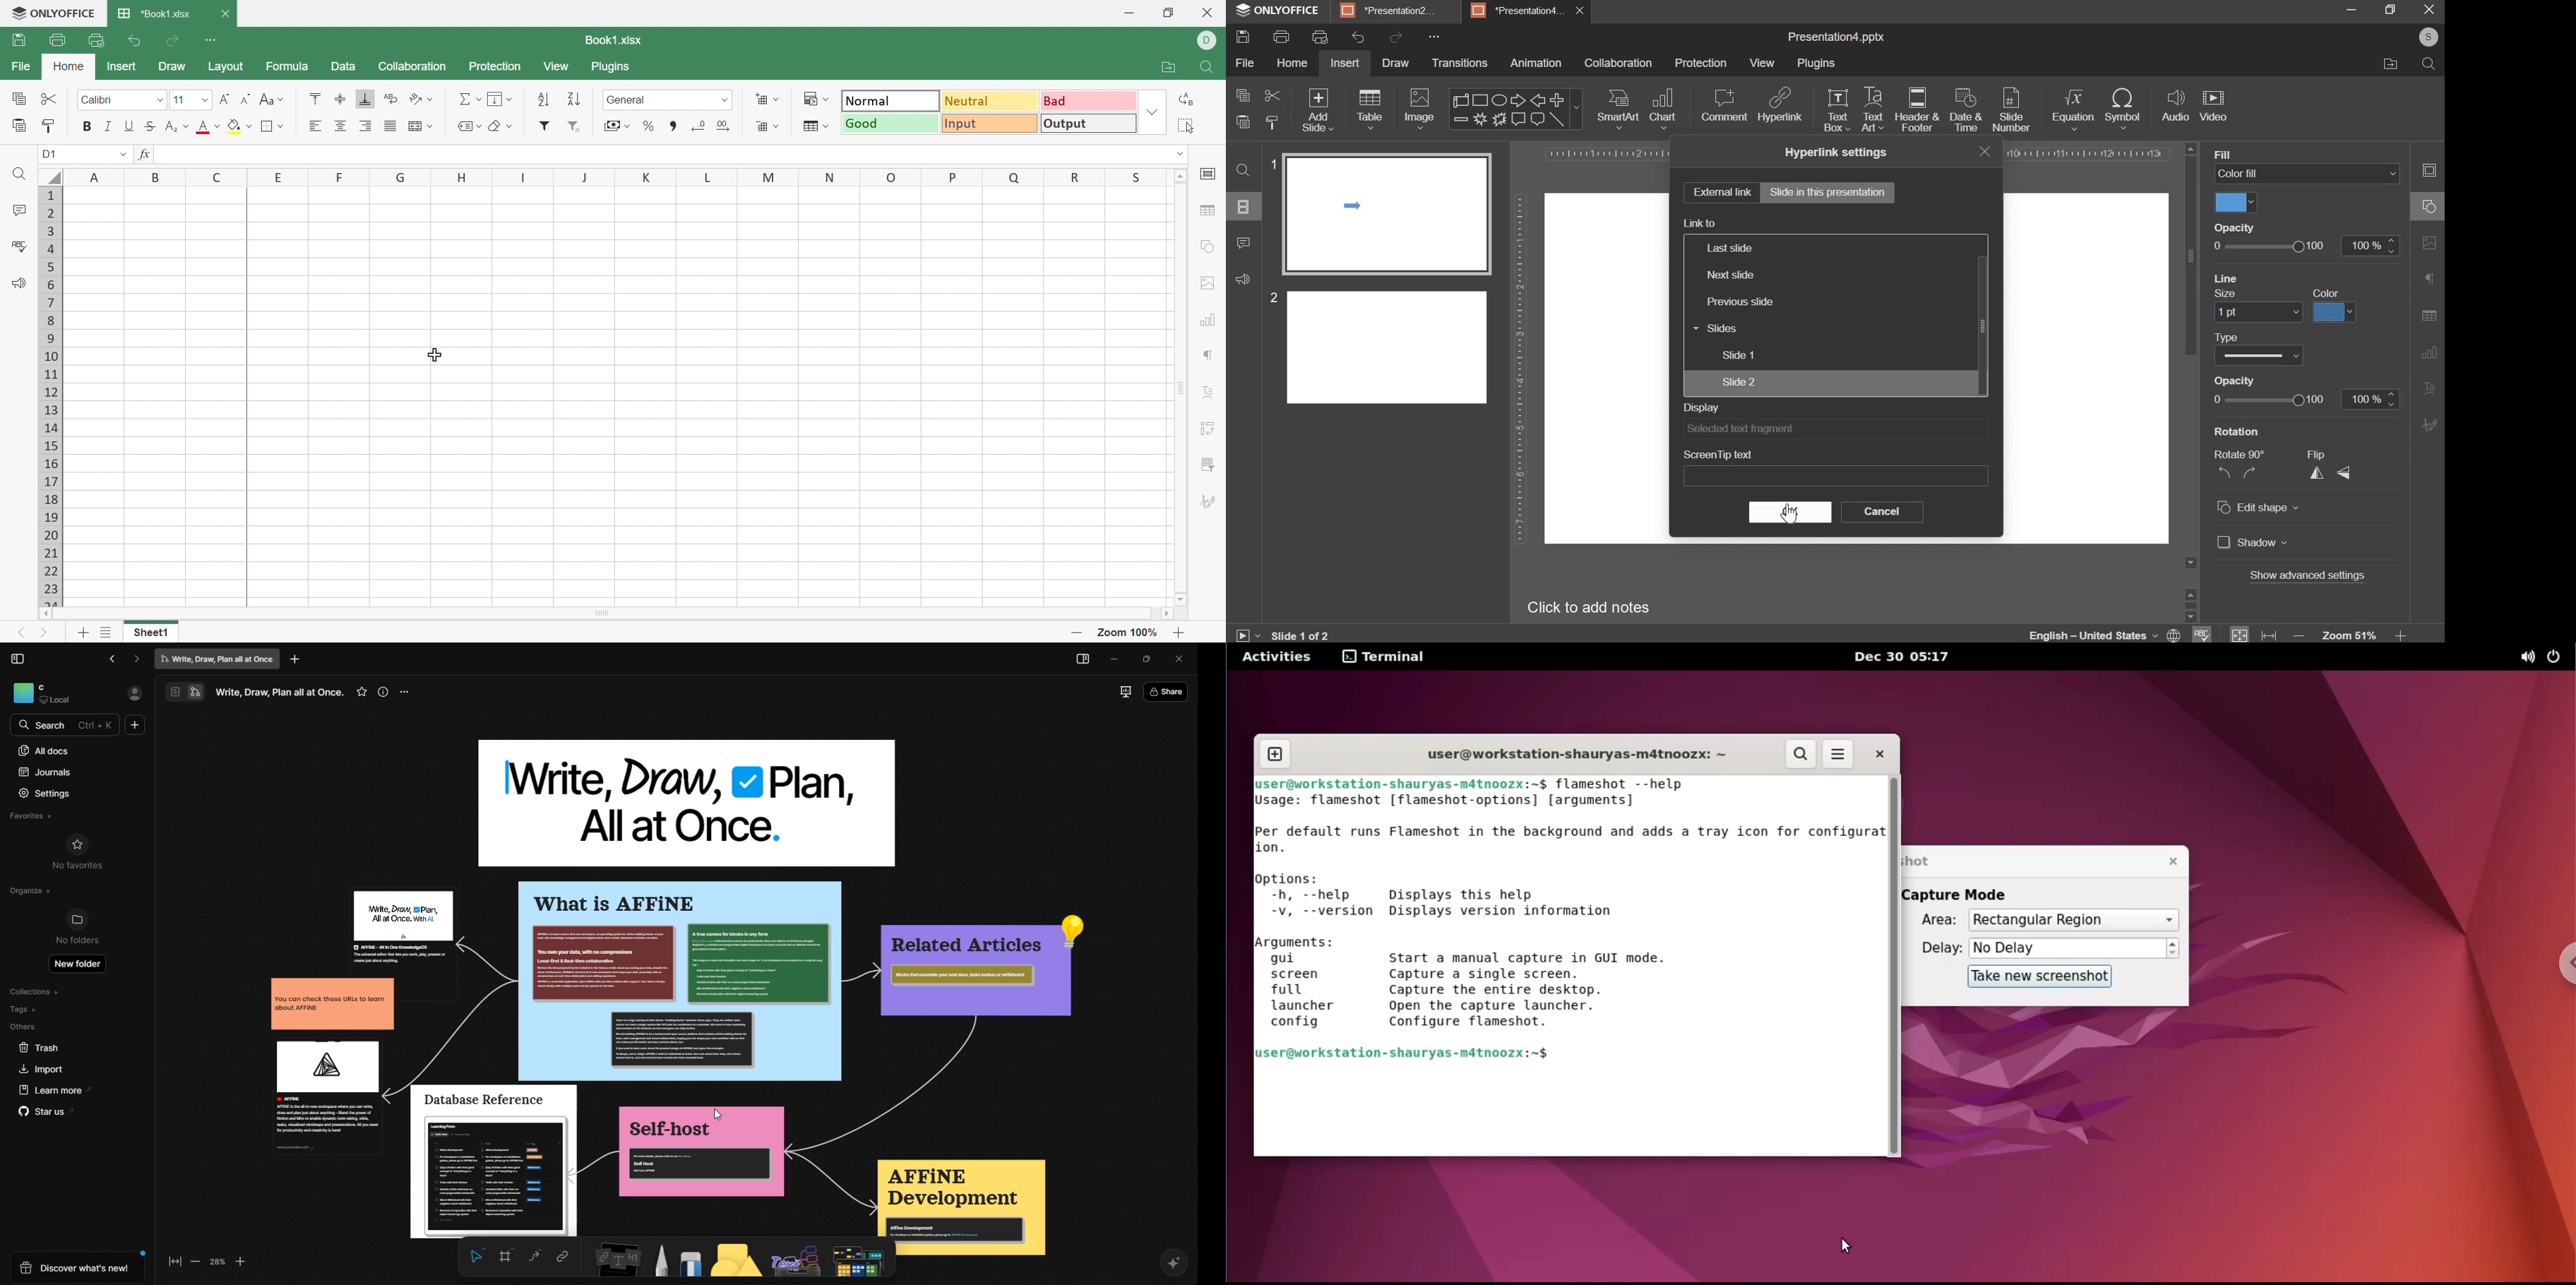 This screenshot has height=1288, width=2576. Describe the element at coordinates (431, 126) in the screenshot. I see `Drop Down` at that location.